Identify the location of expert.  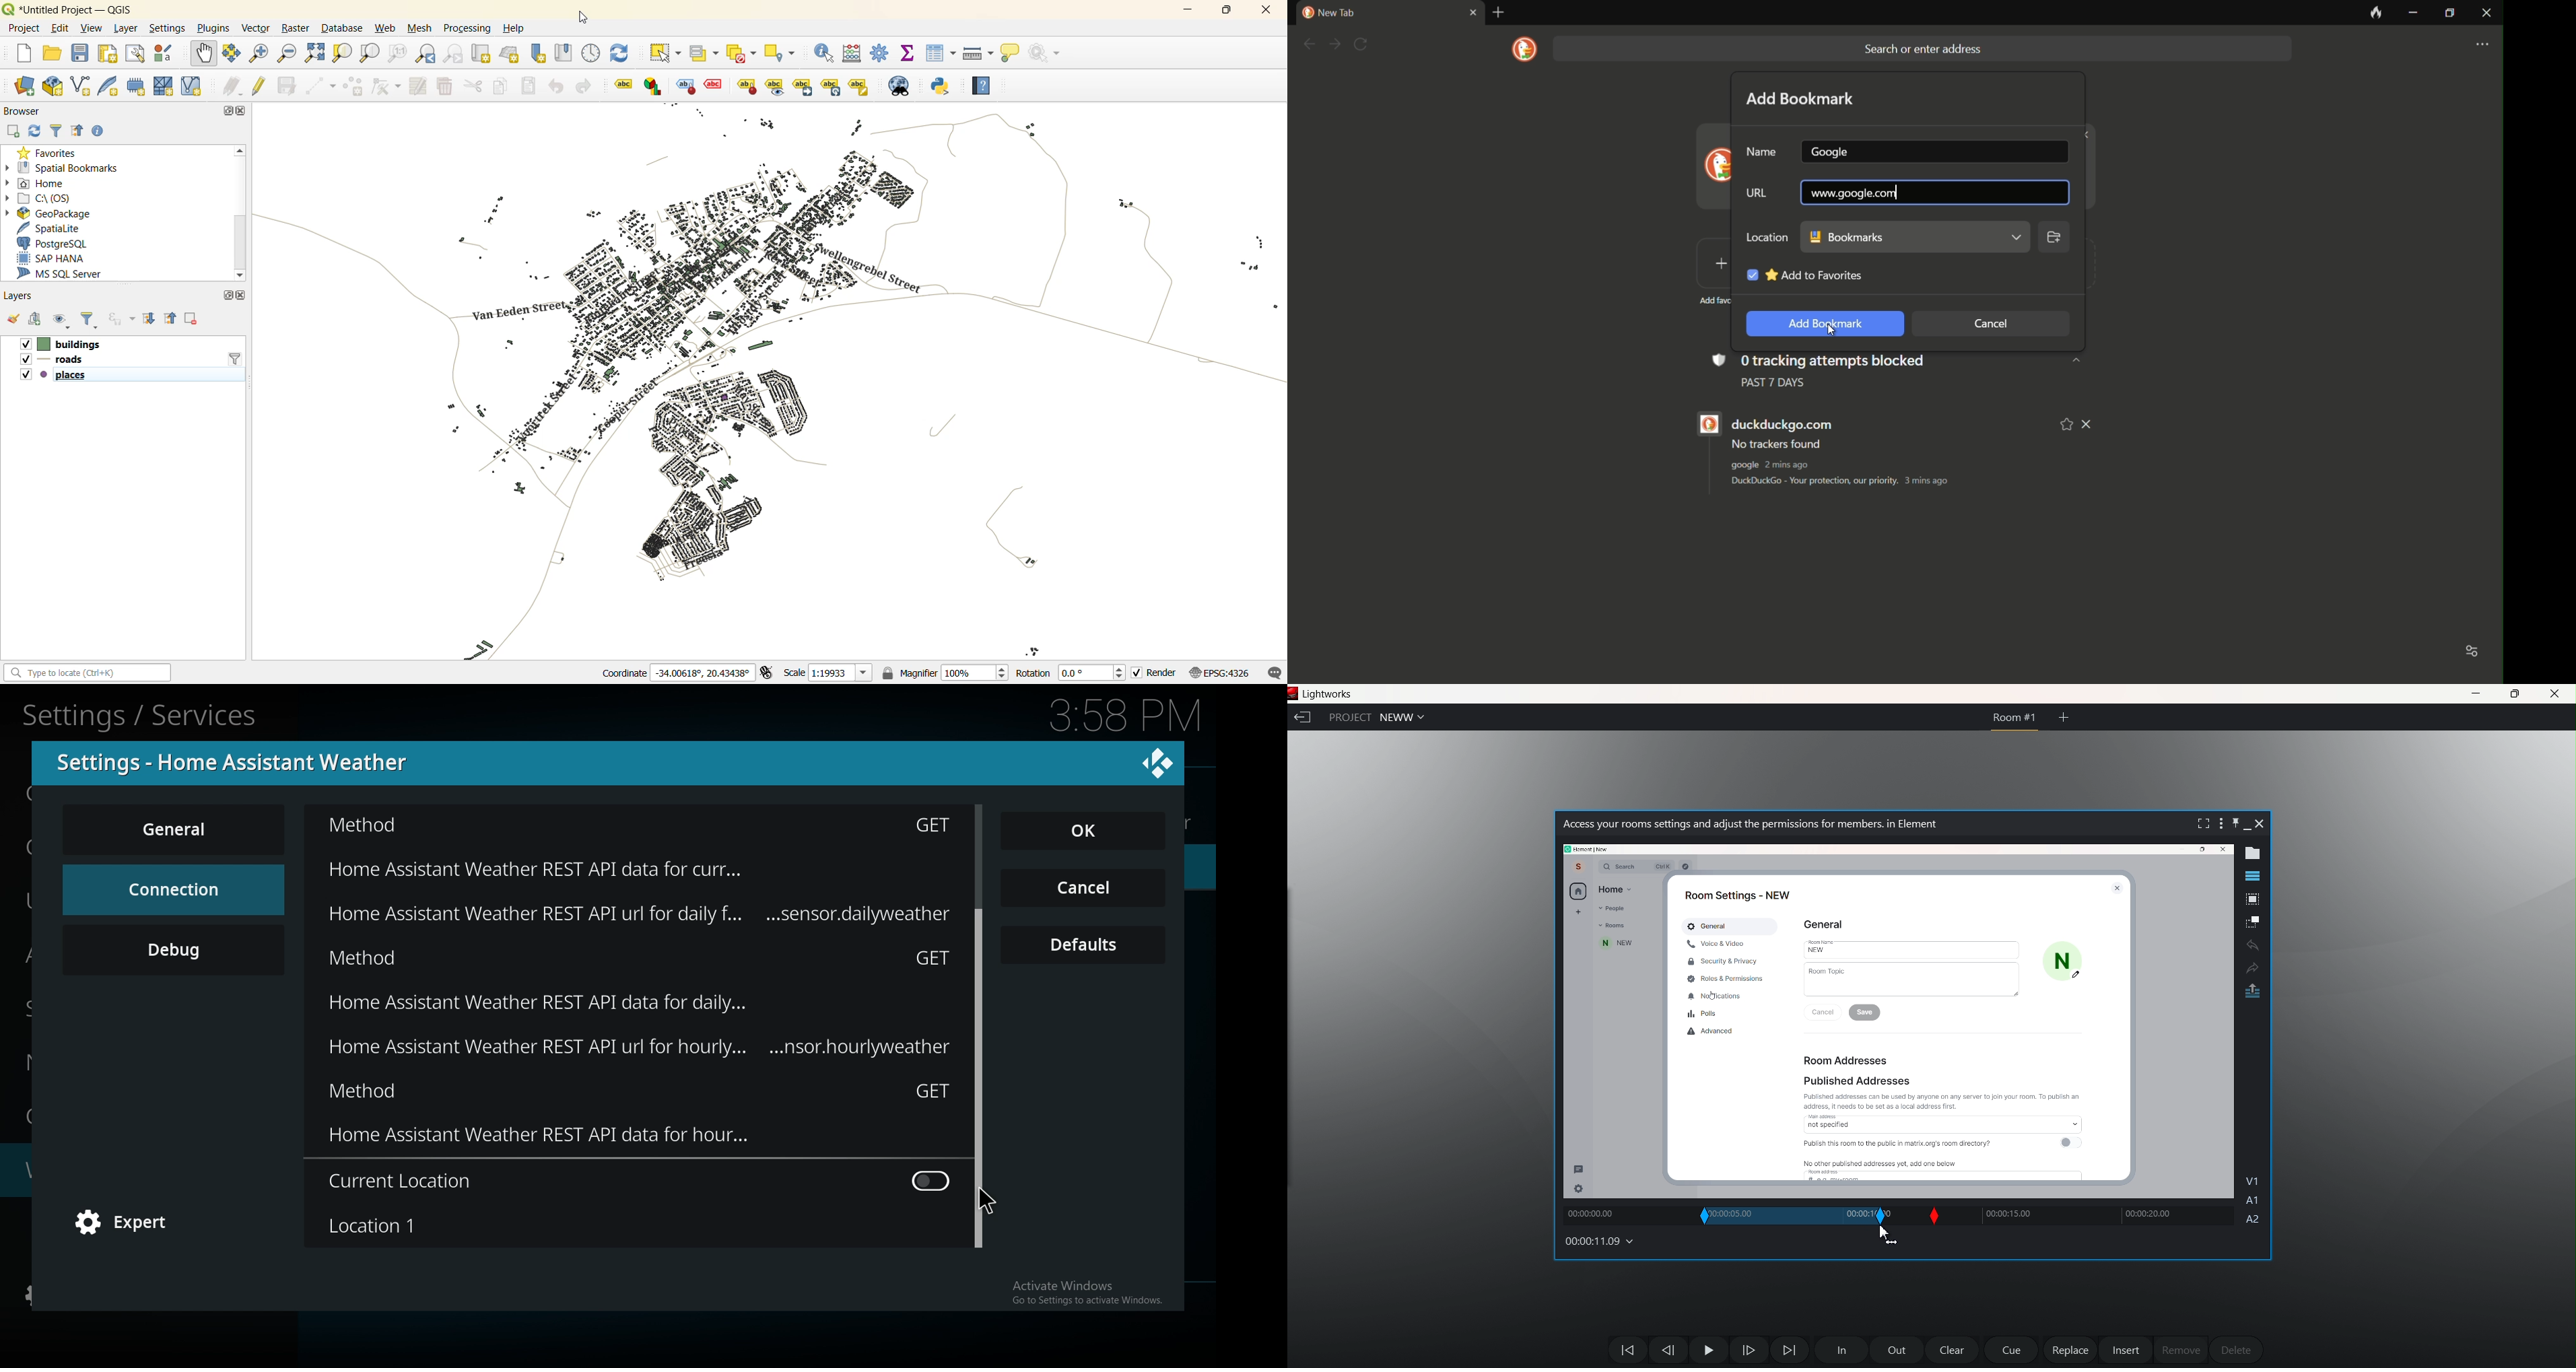
(130, 1224).